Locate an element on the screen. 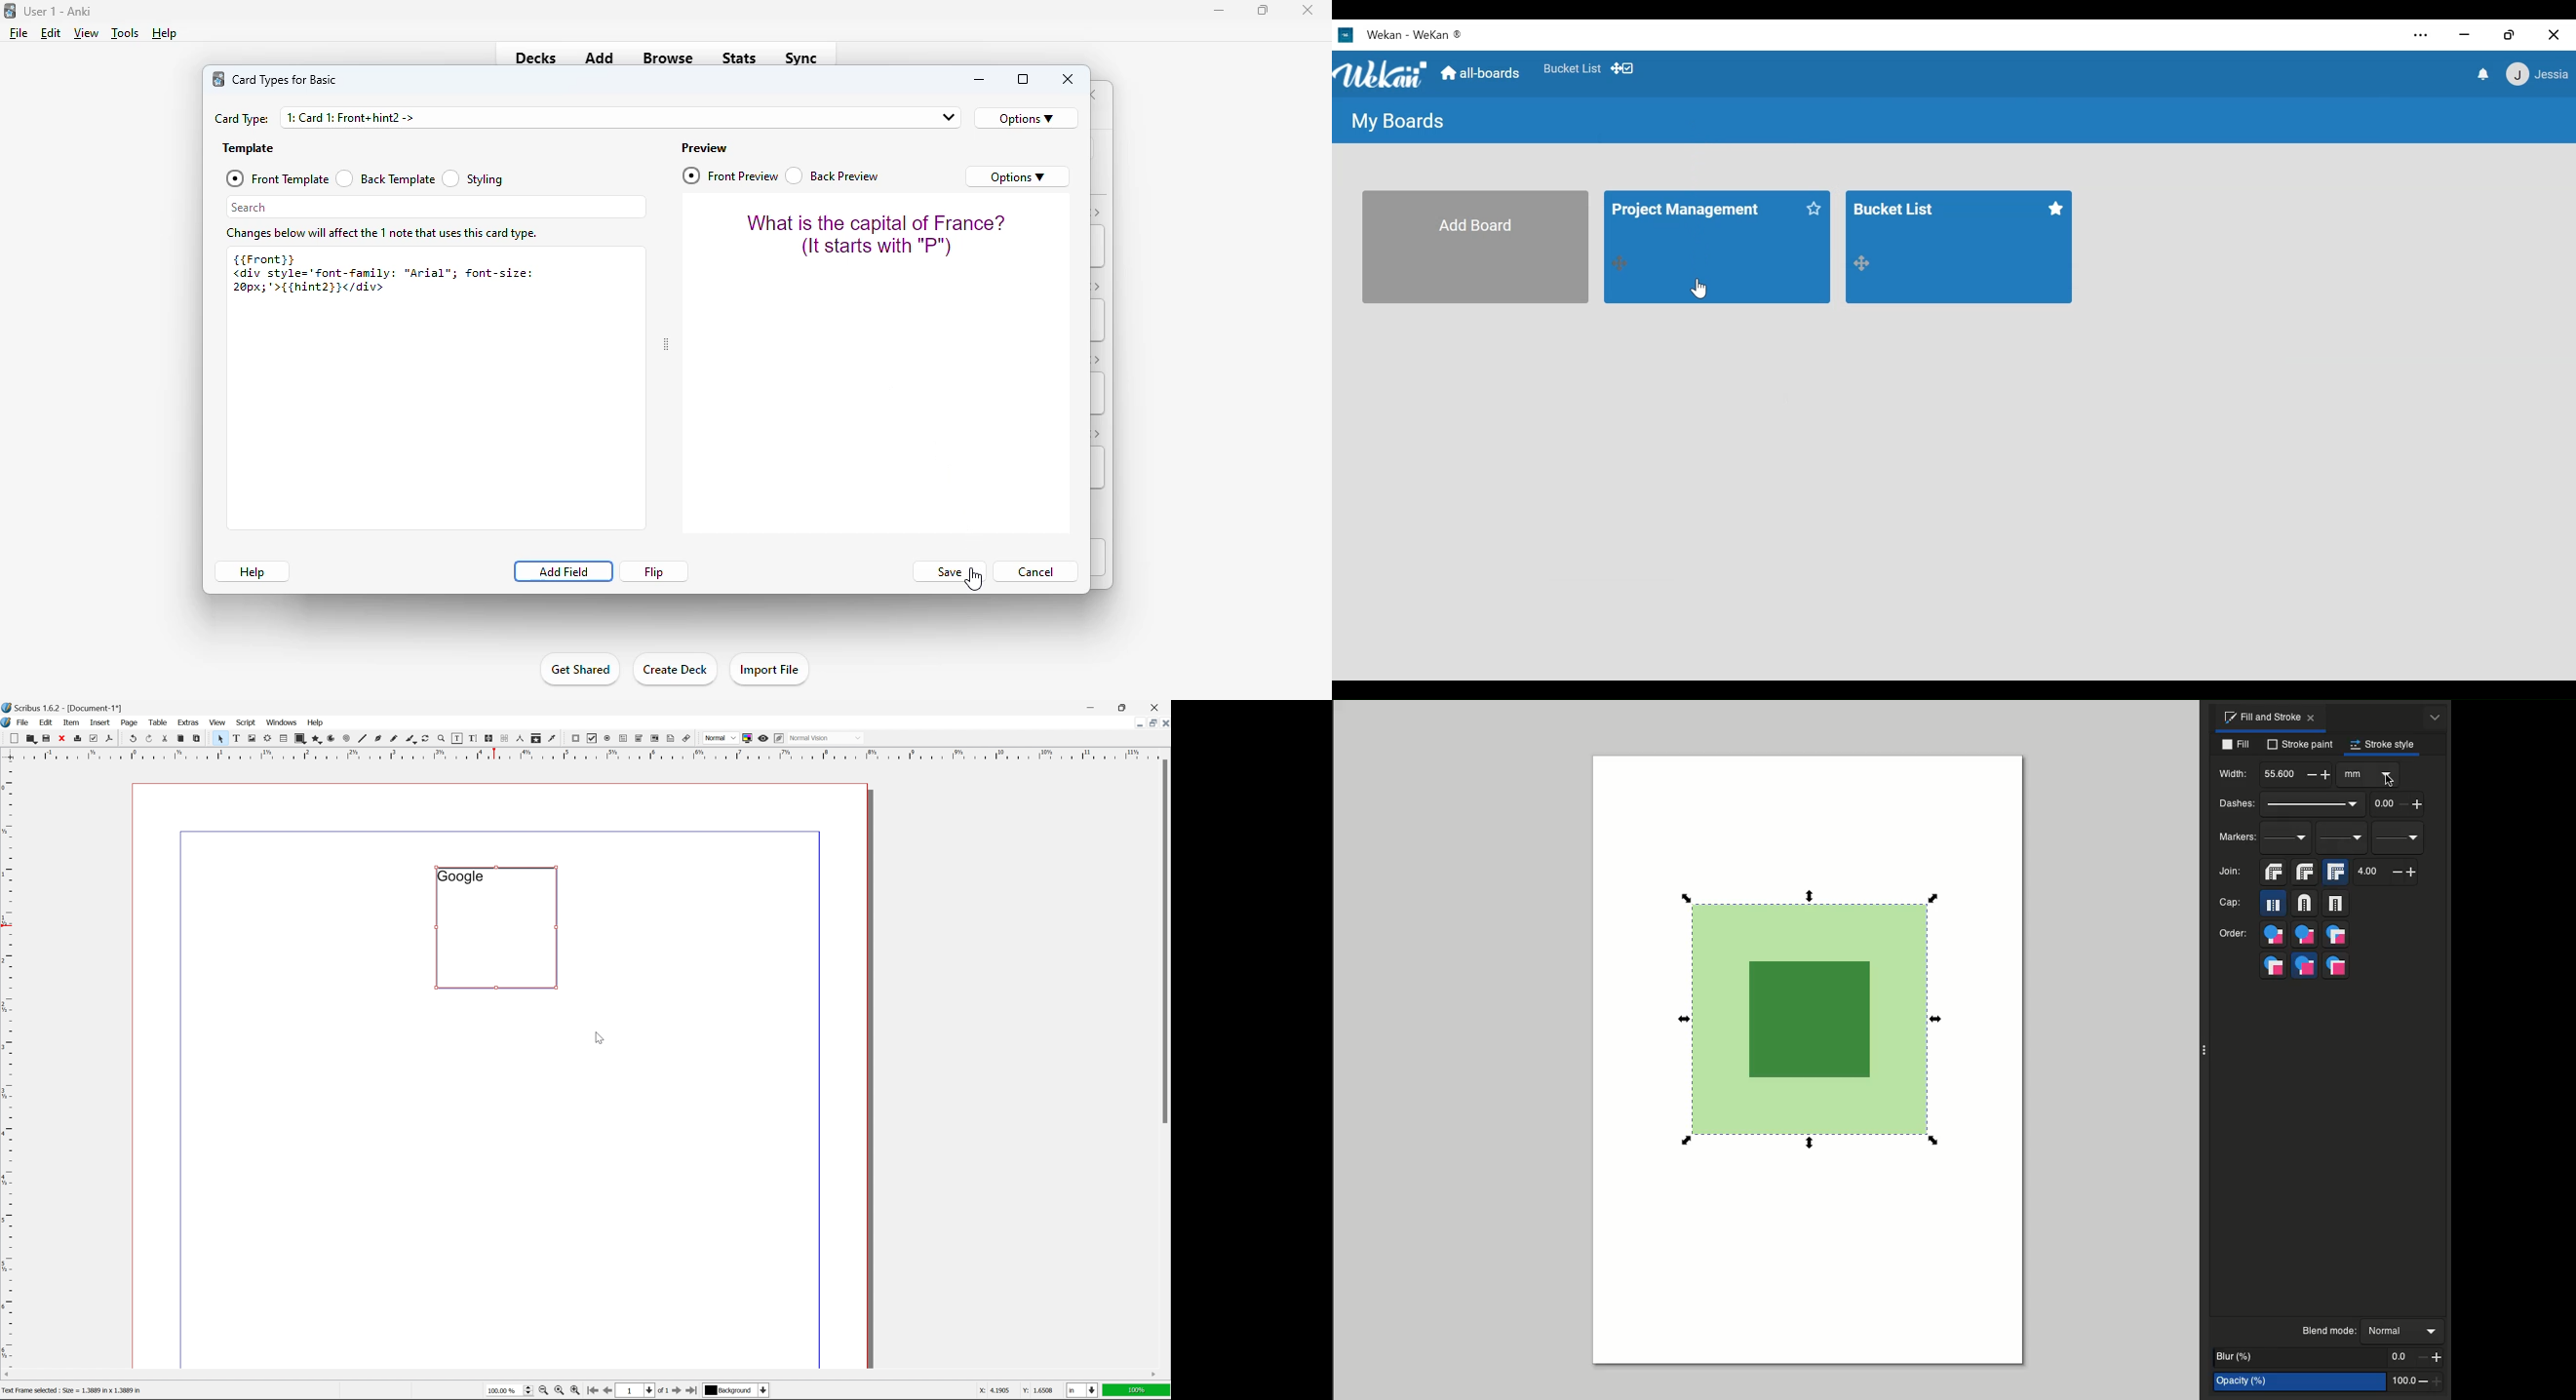 This screenshot has height=1400, width=2576. card type: is located at coordinates (242, 119).